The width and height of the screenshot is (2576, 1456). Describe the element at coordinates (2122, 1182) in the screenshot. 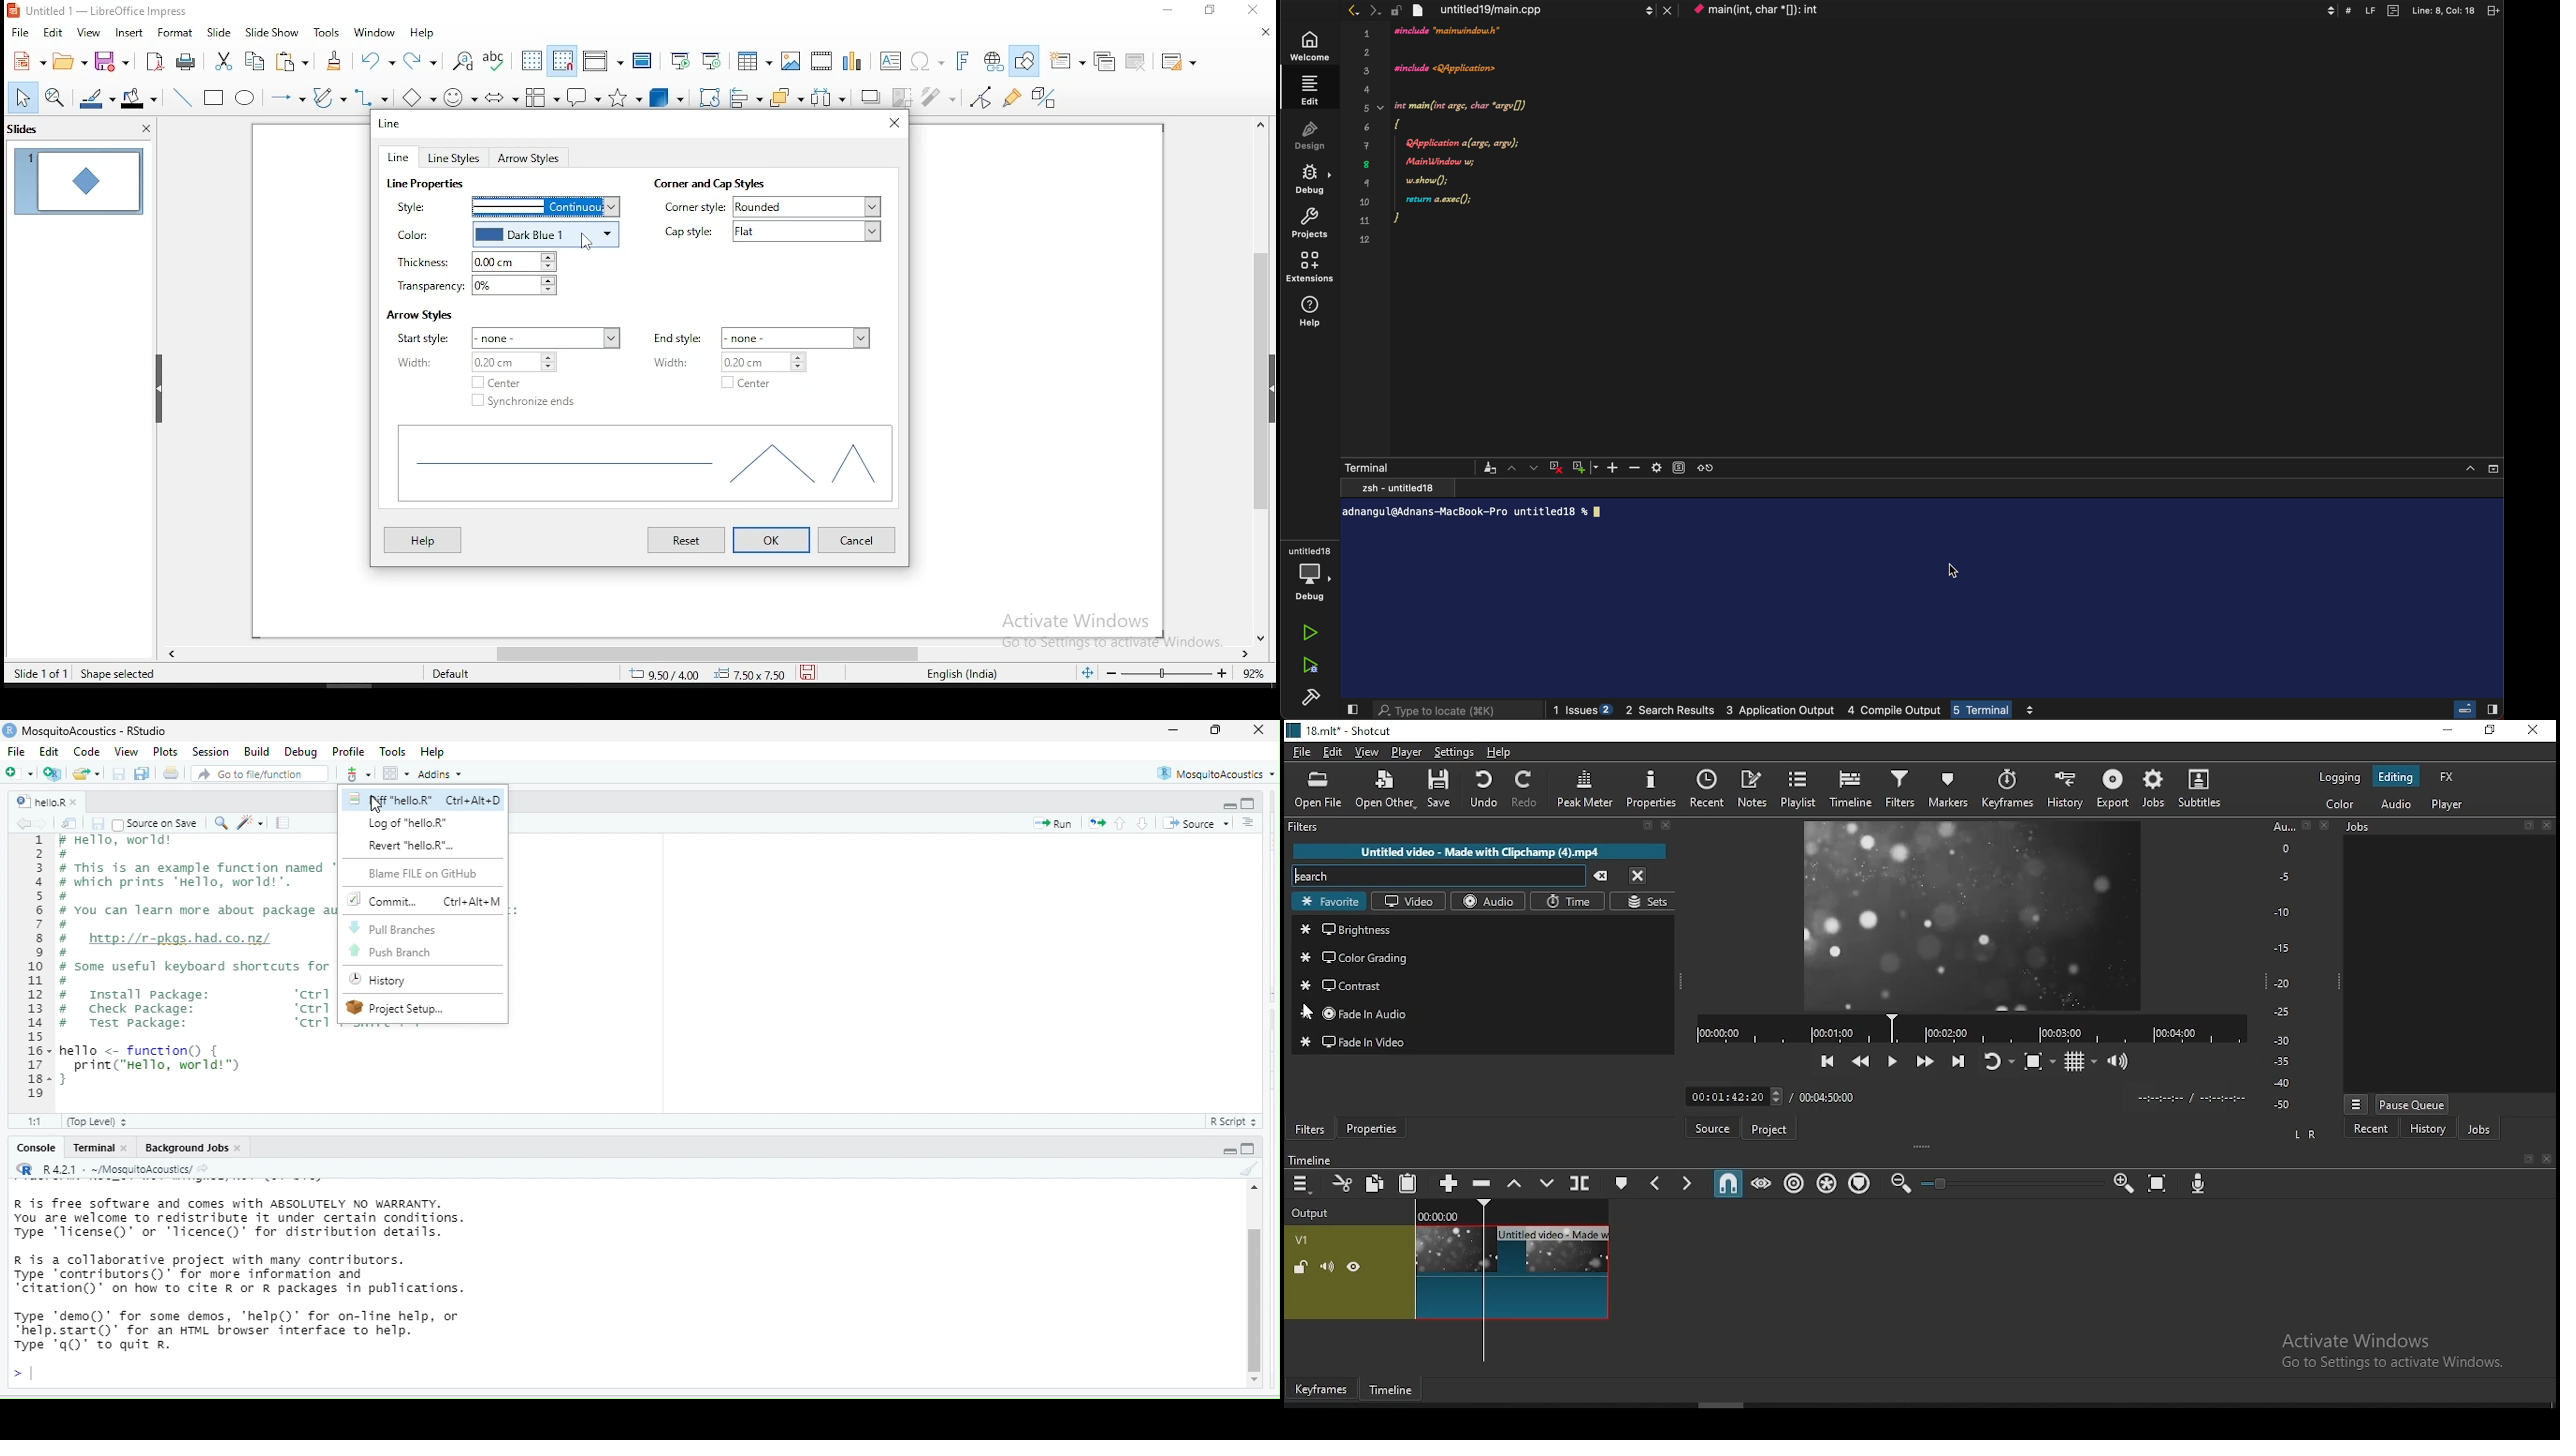

I see `zoom timeline in` at that location.